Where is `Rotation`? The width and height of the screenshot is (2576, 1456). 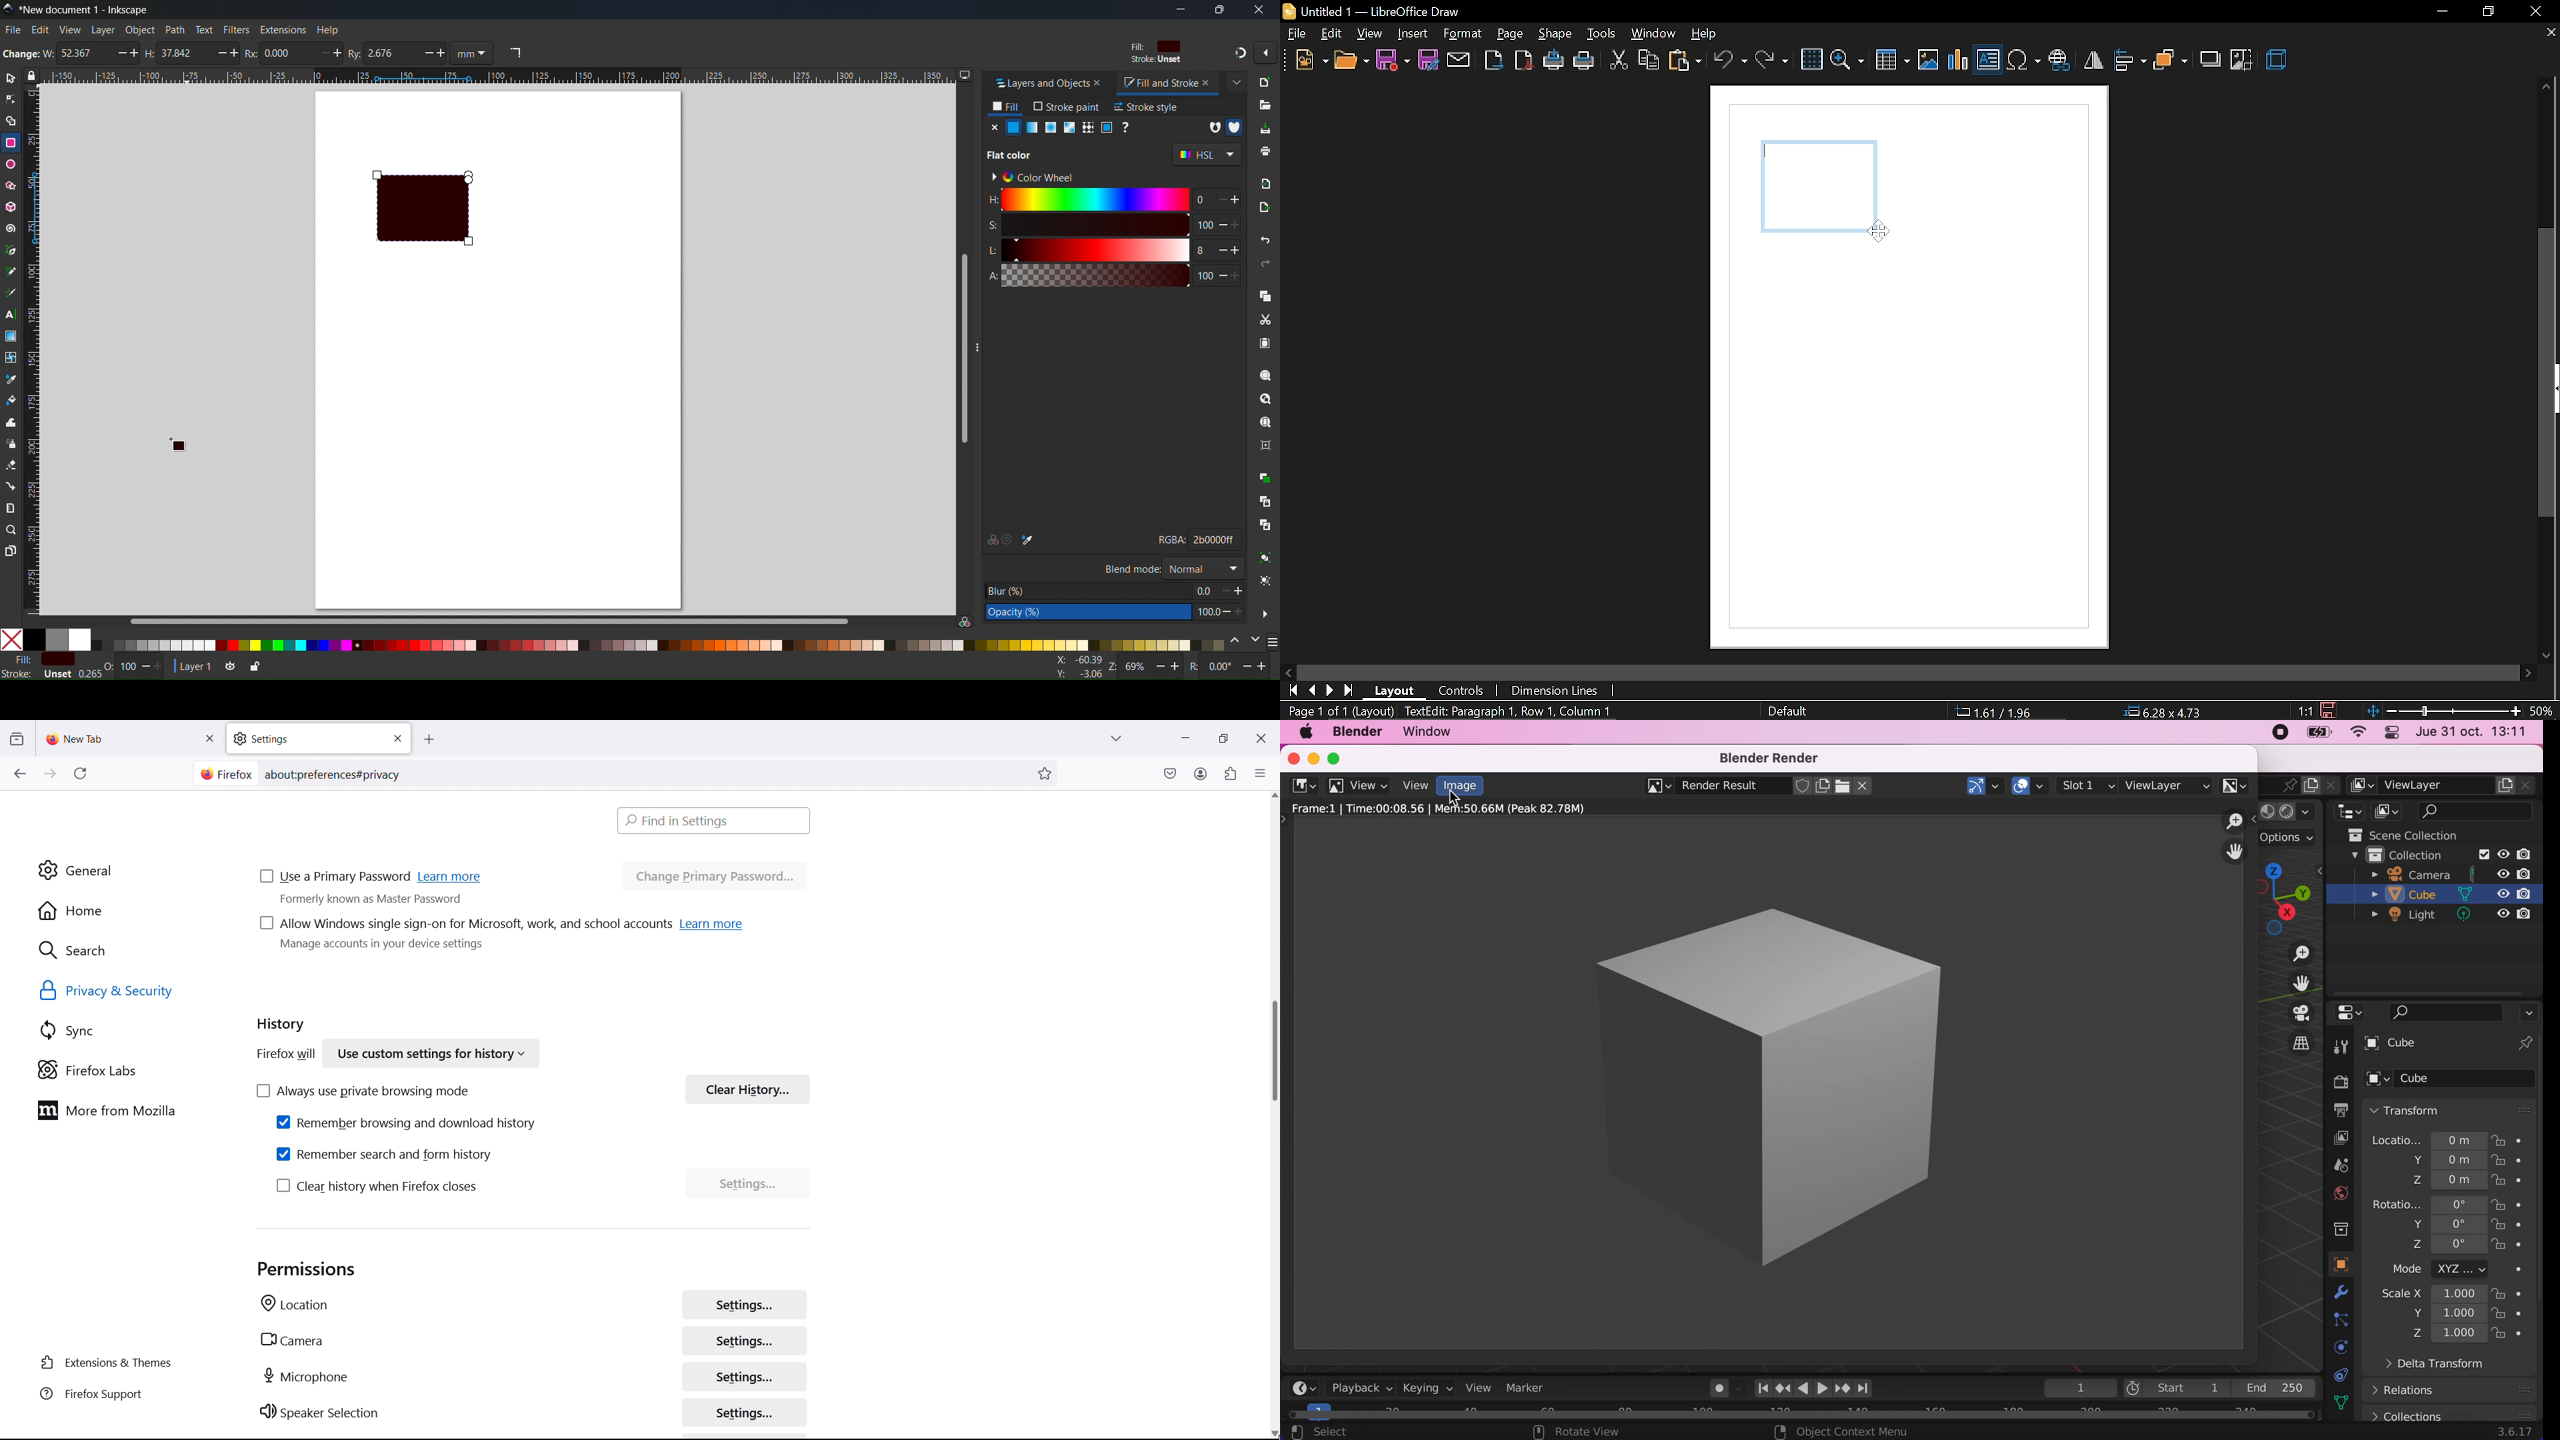 Rotation is located at coordinates (1197, 667).